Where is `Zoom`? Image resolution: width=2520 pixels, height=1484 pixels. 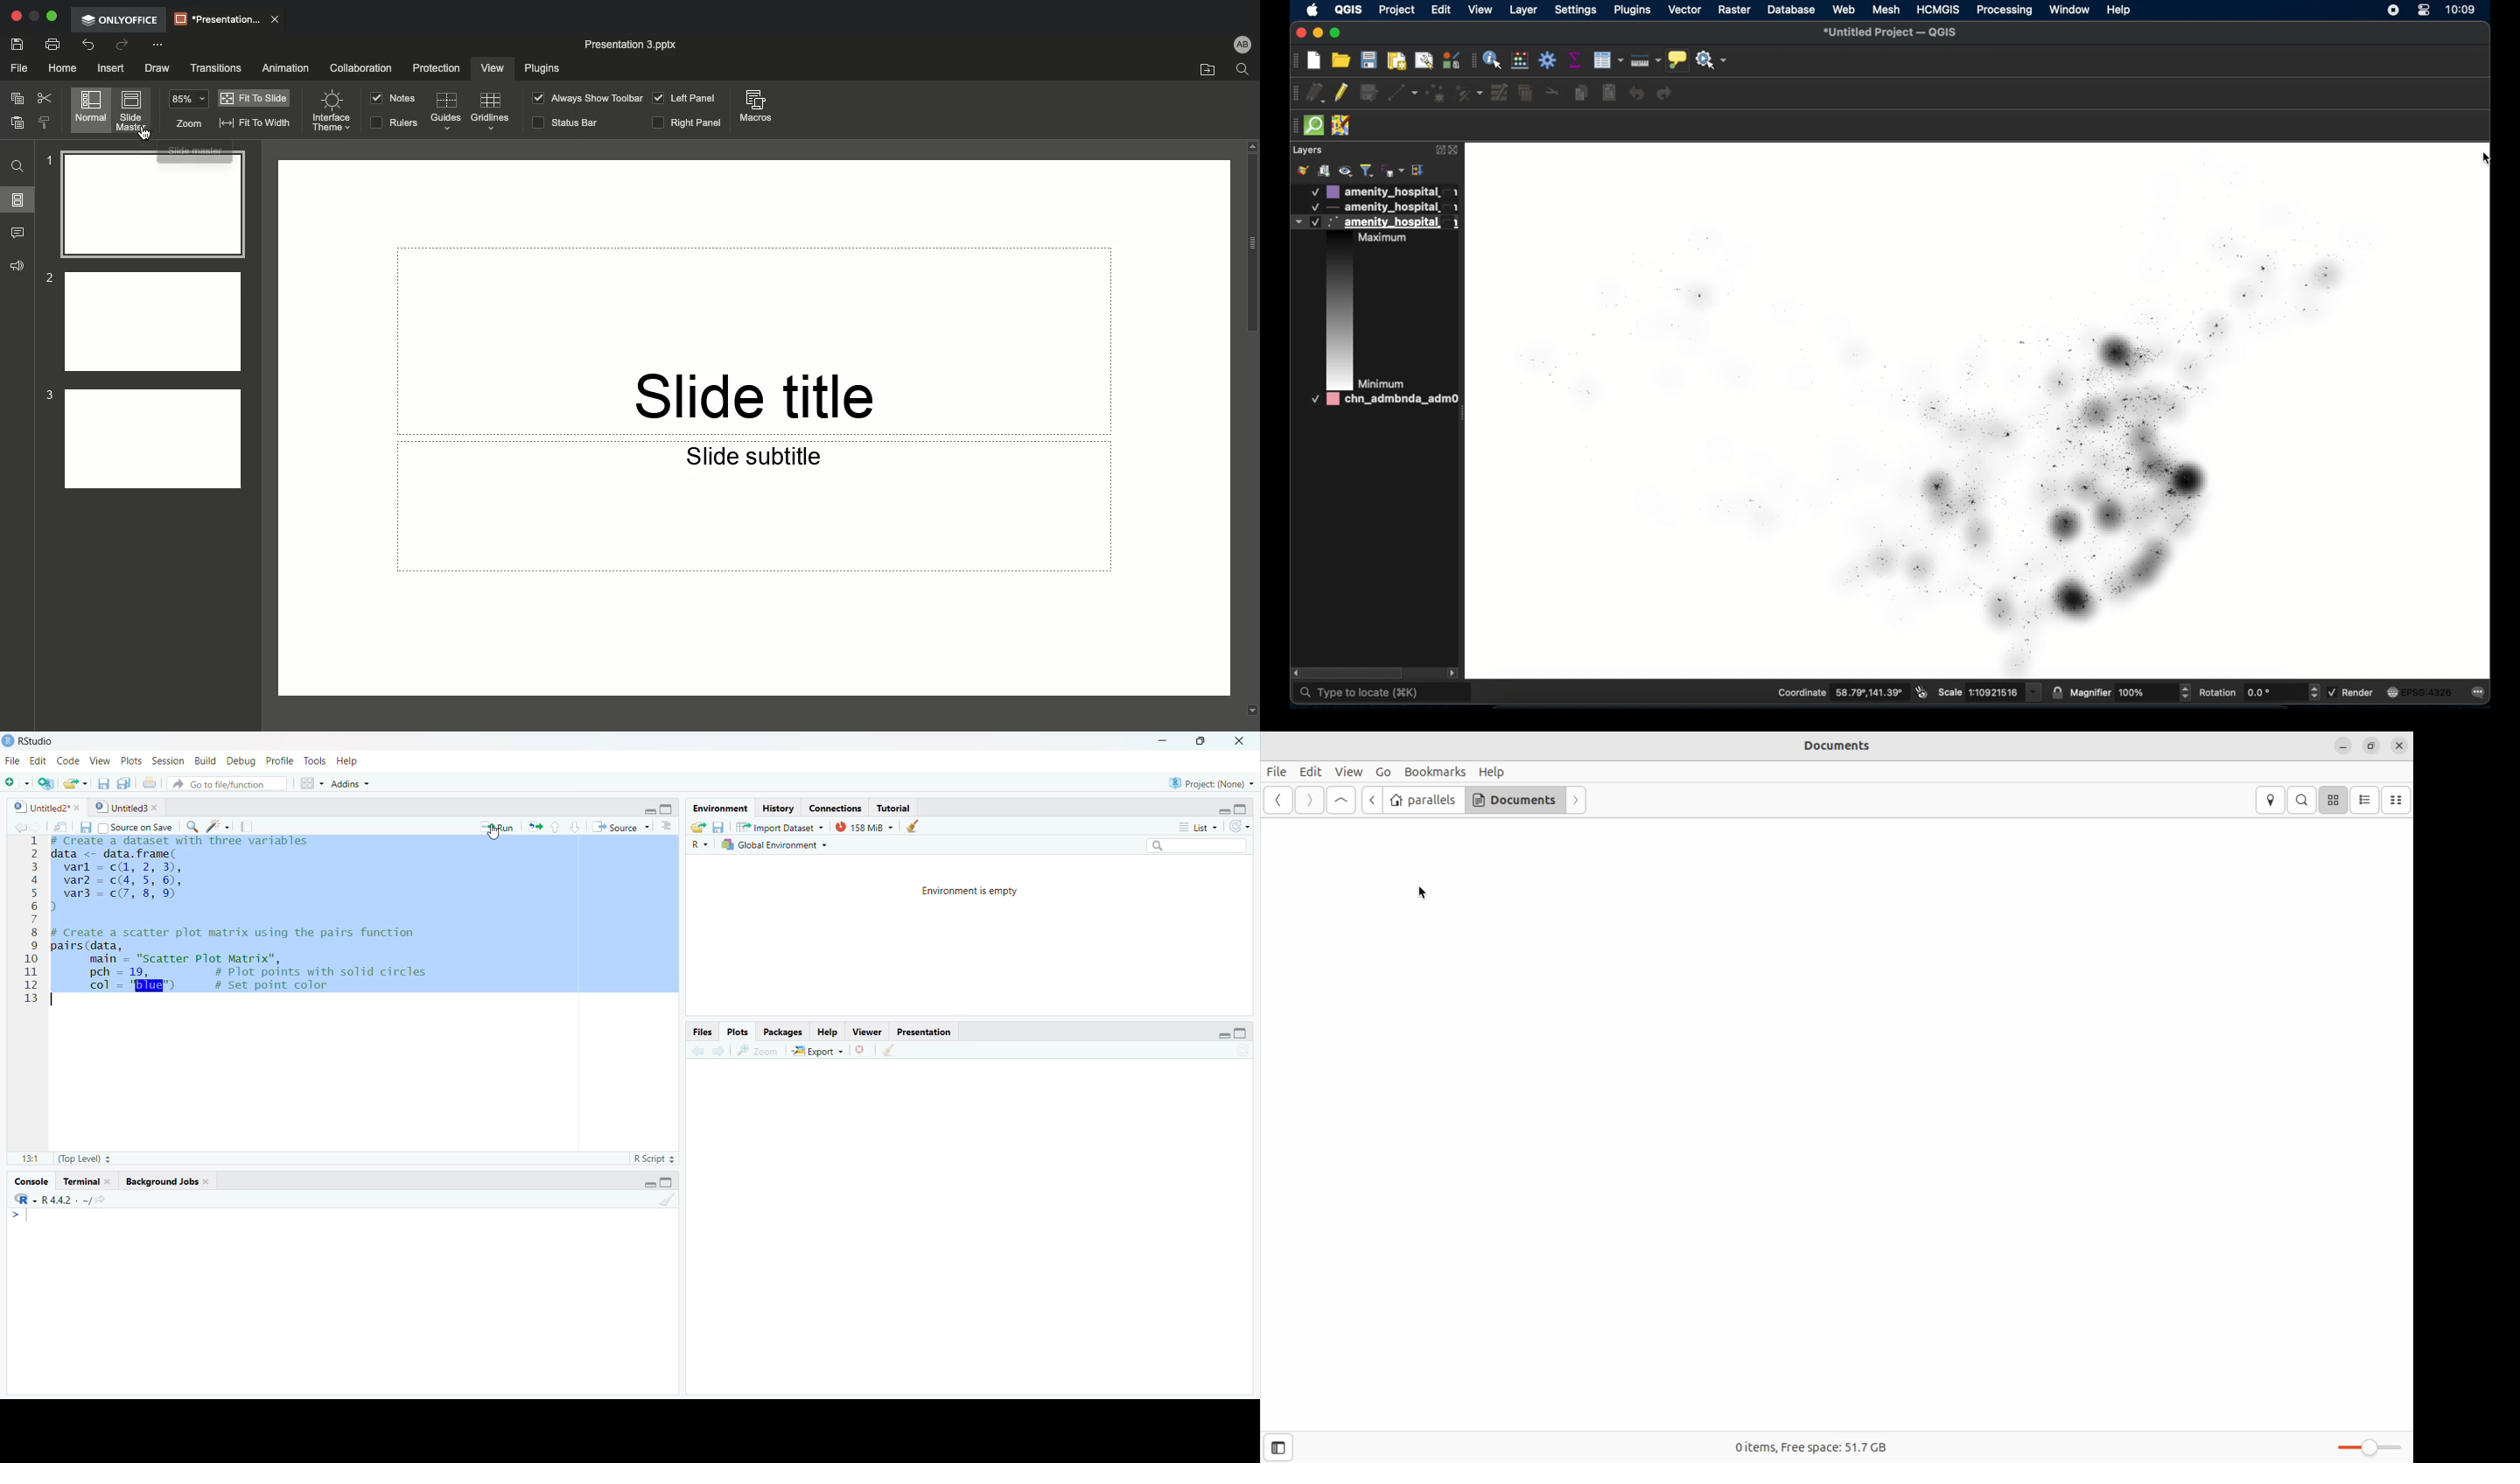
Zoom is located at coordinates (759, 1052).